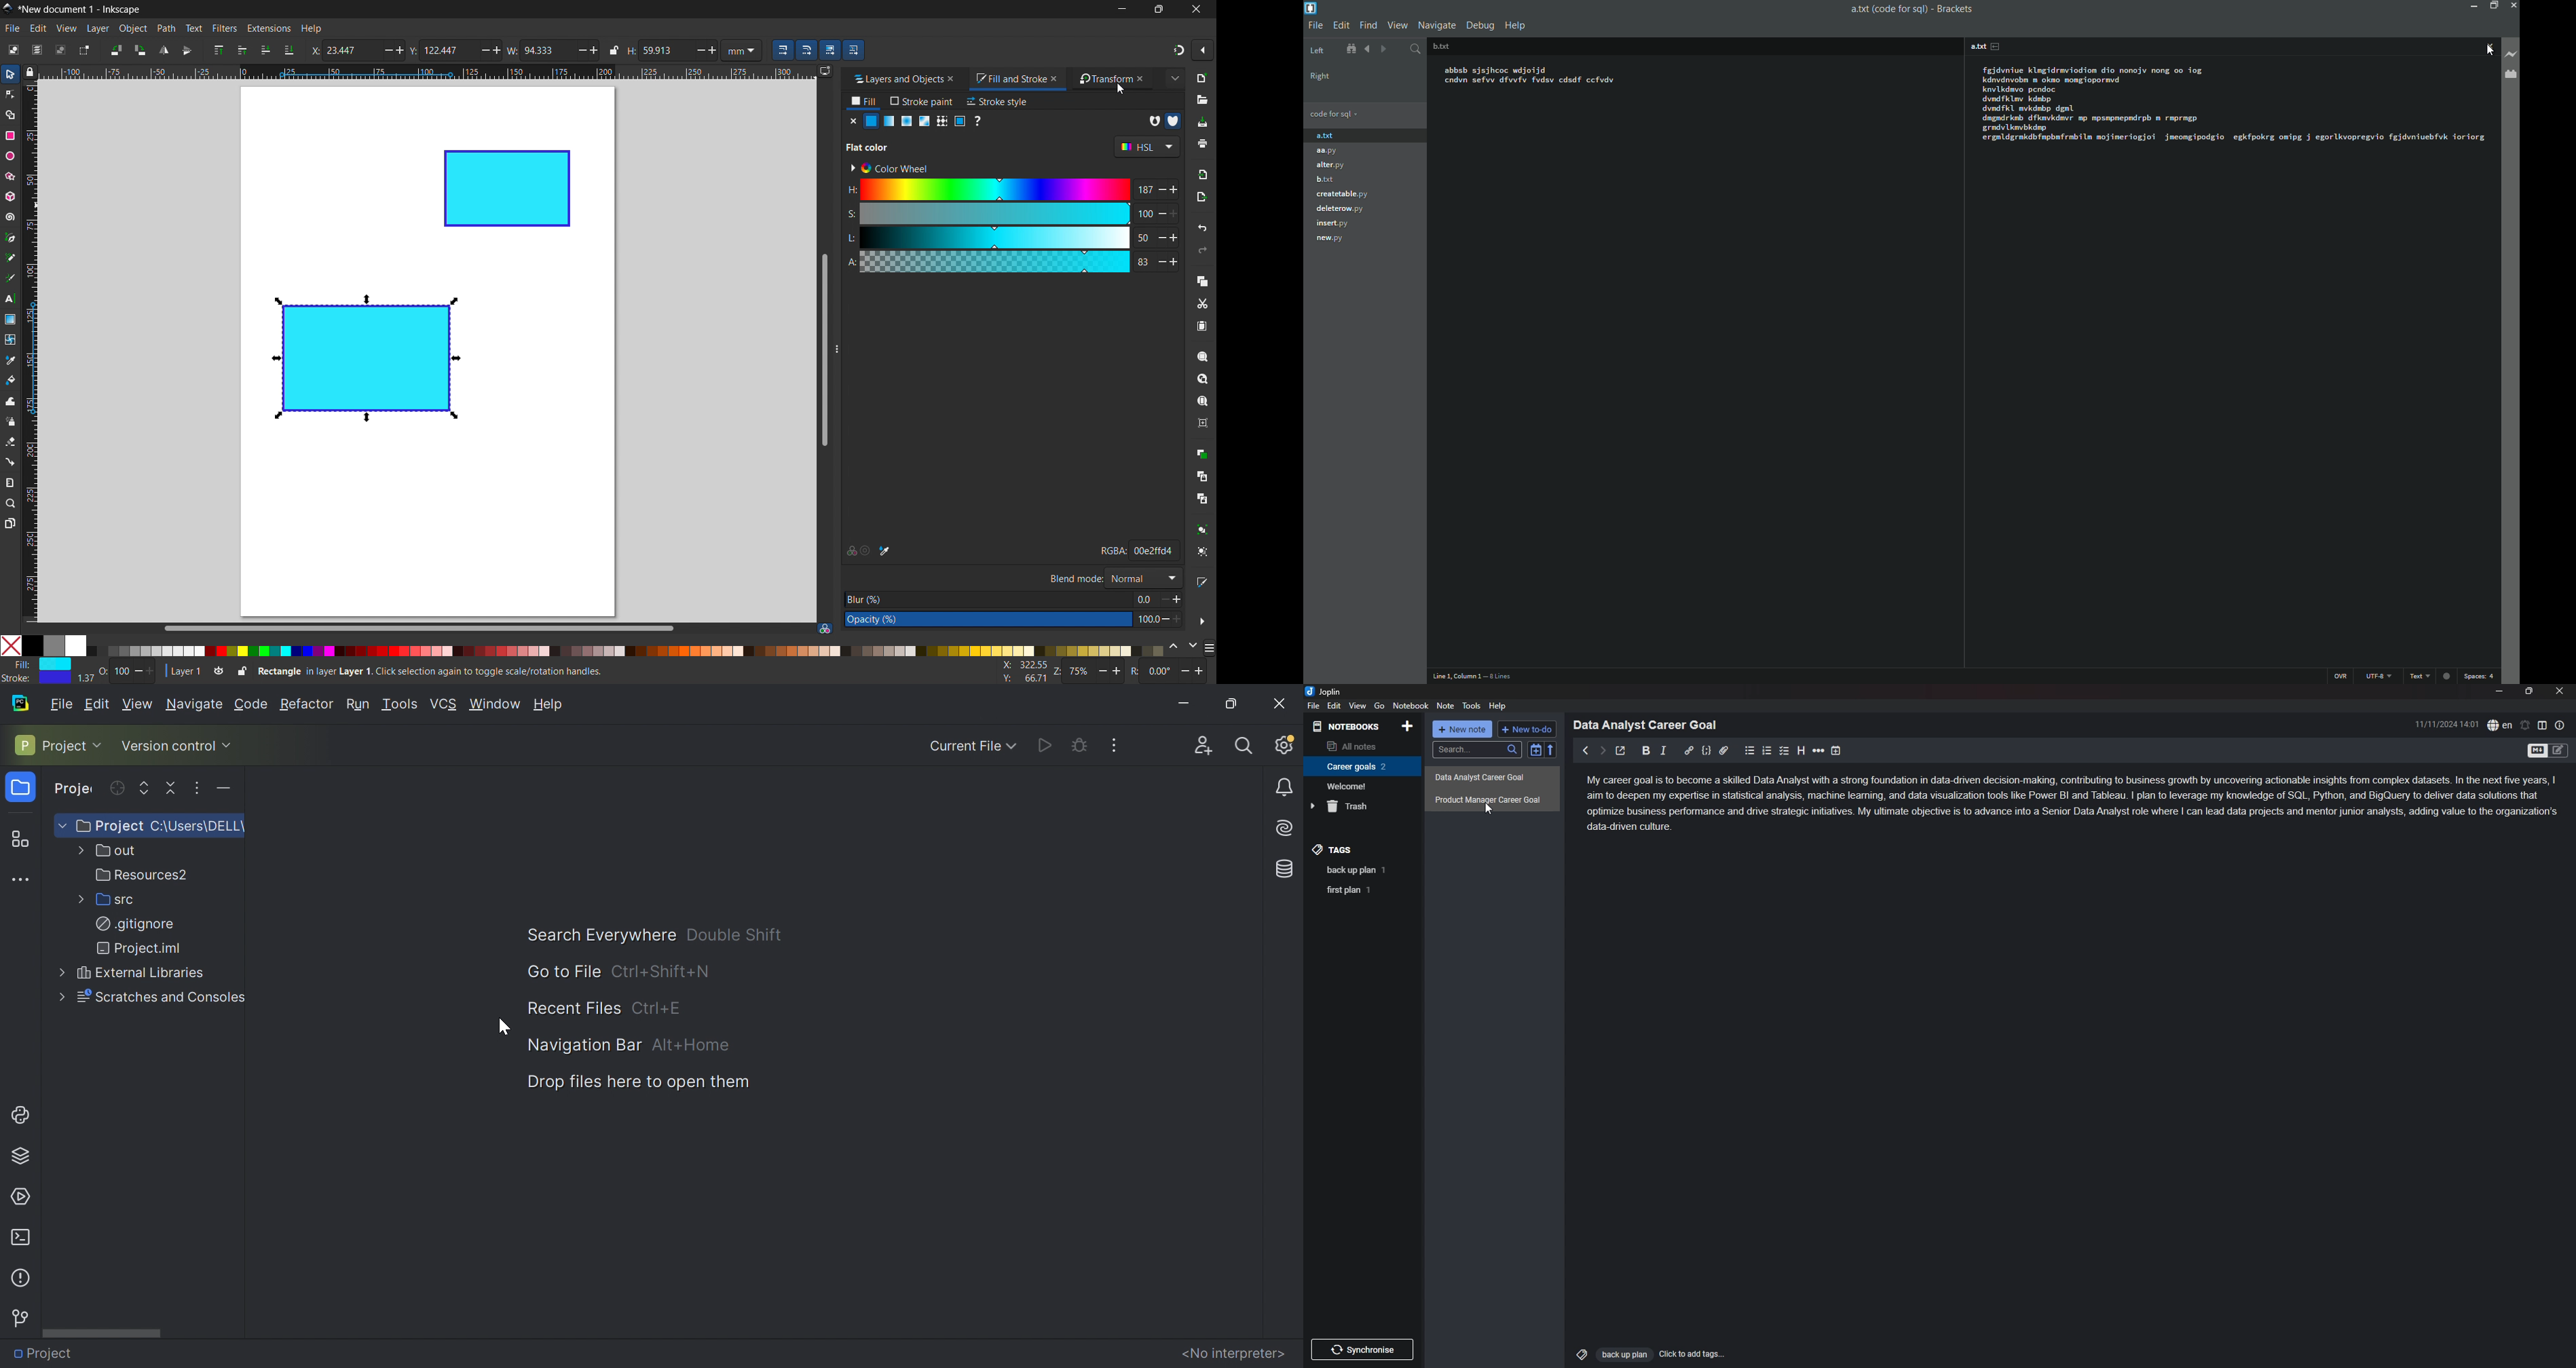  Describe the element at coordinates (2559, 752) in the screenshot. I see `Toggle Editor` at that location.